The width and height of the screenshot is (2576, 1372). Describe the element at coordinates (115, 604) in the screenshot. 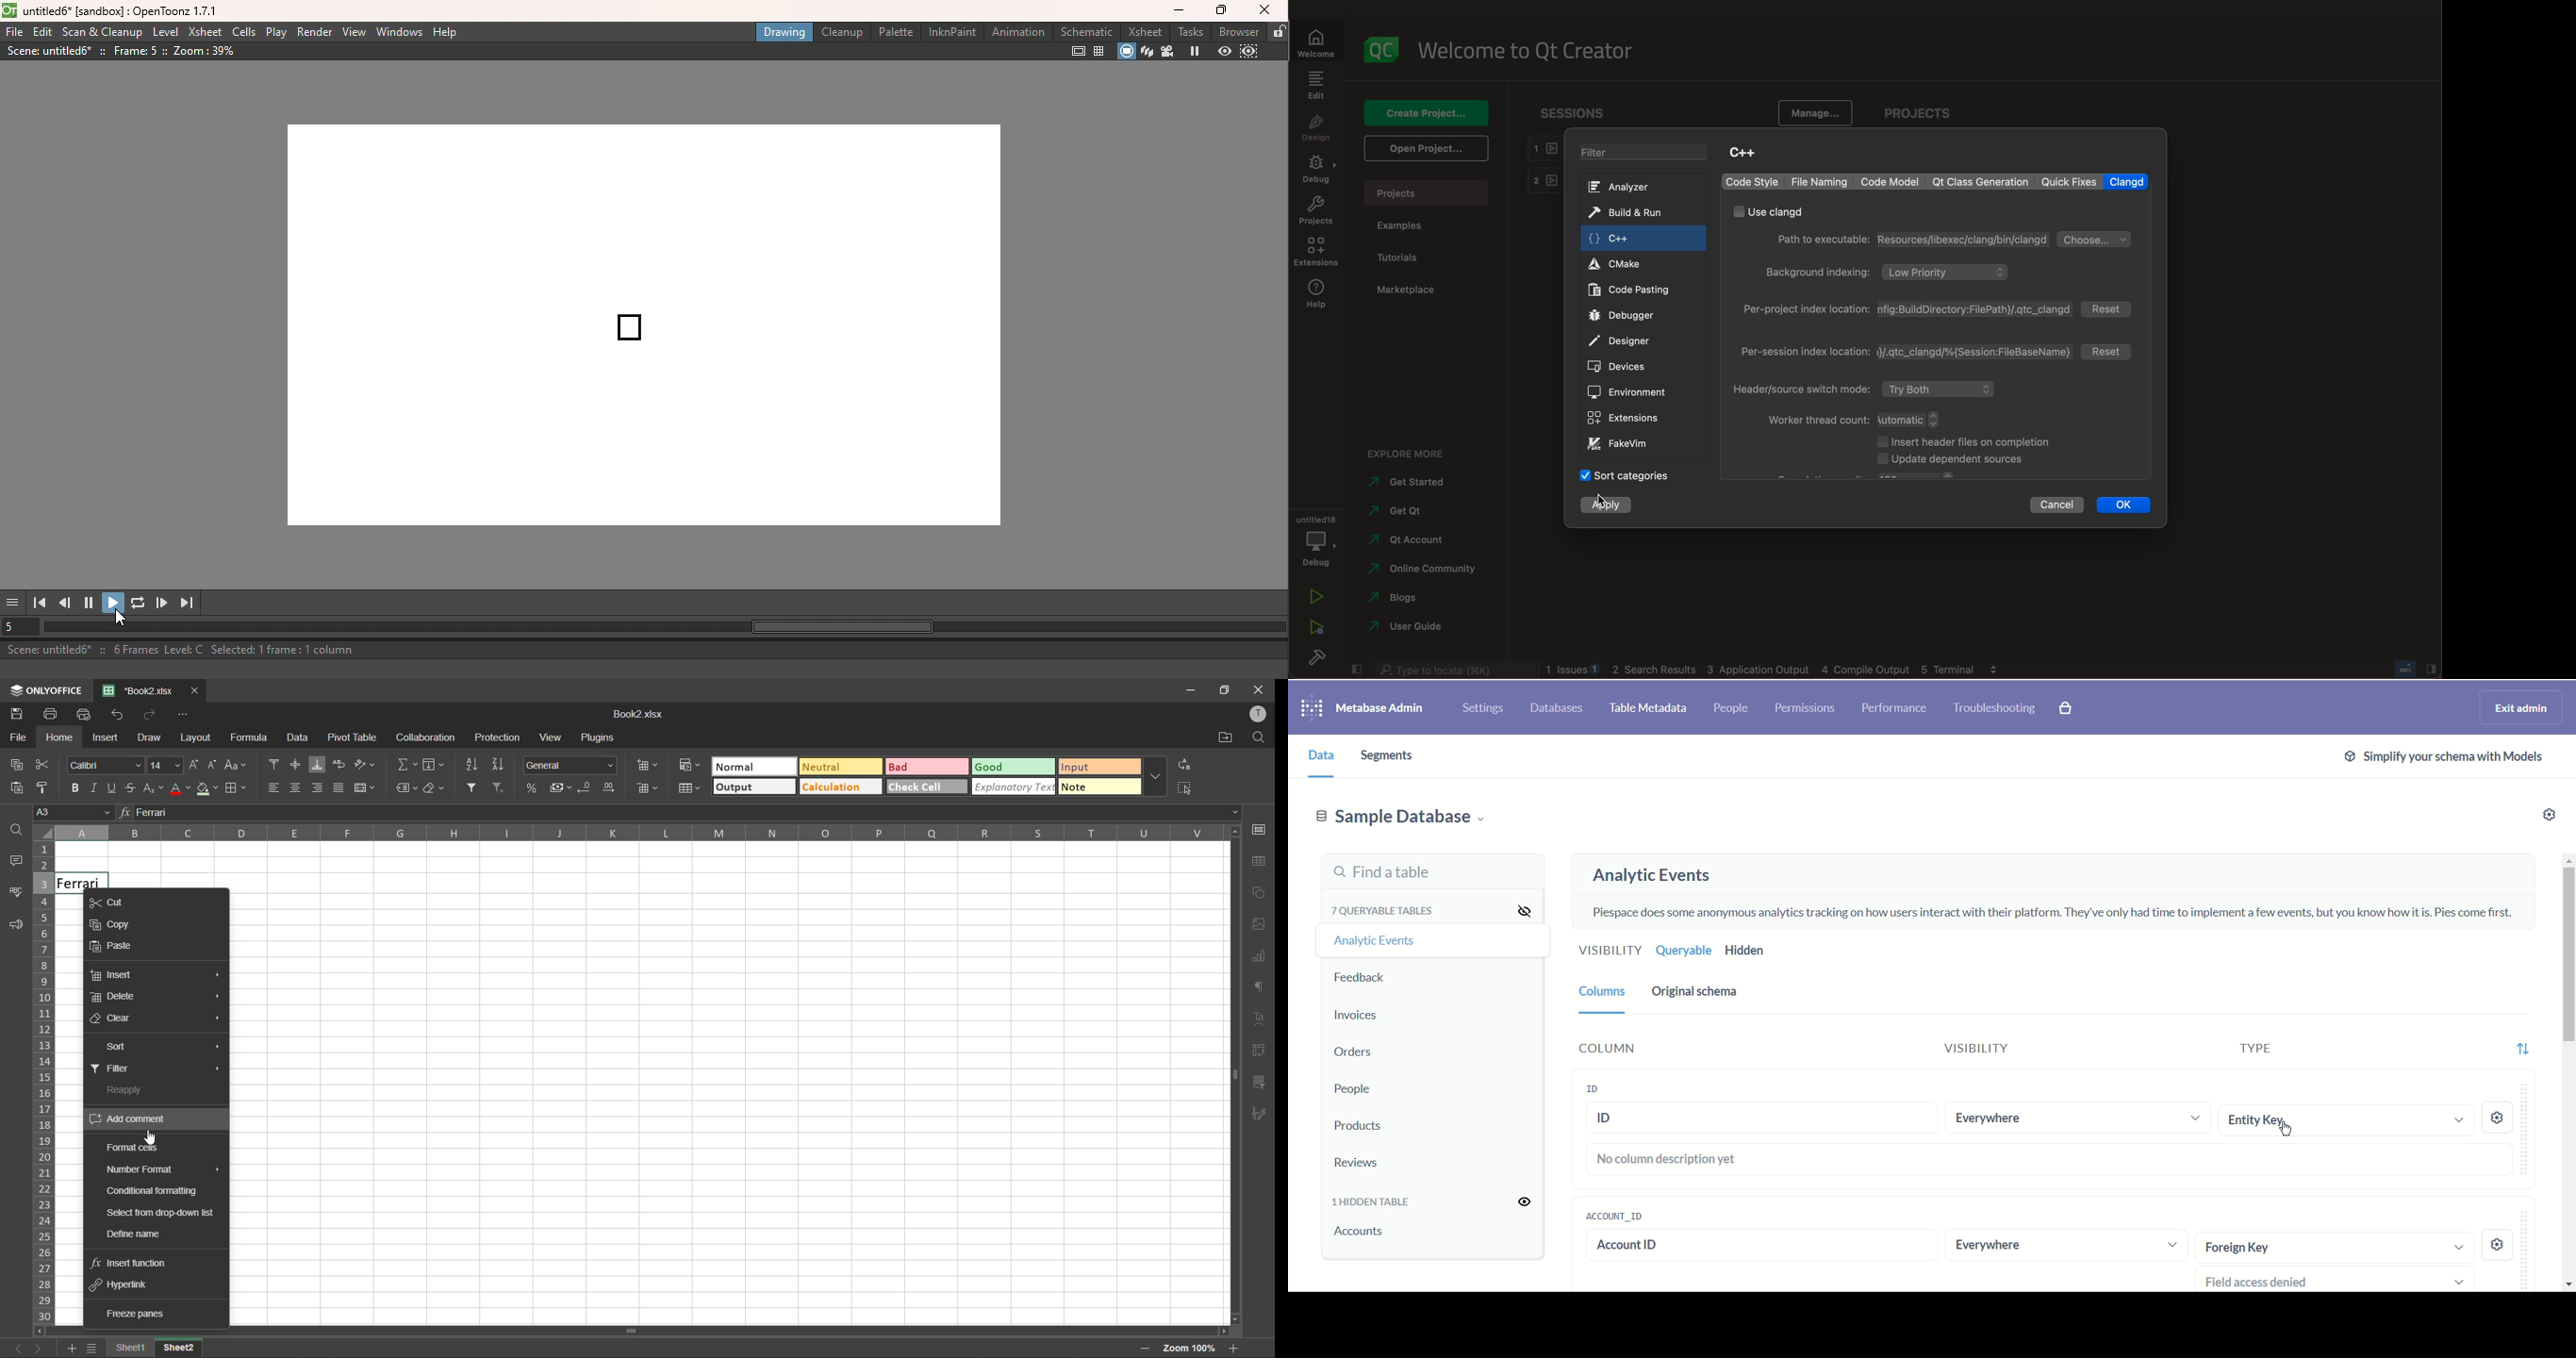

I see `Play` at that location.